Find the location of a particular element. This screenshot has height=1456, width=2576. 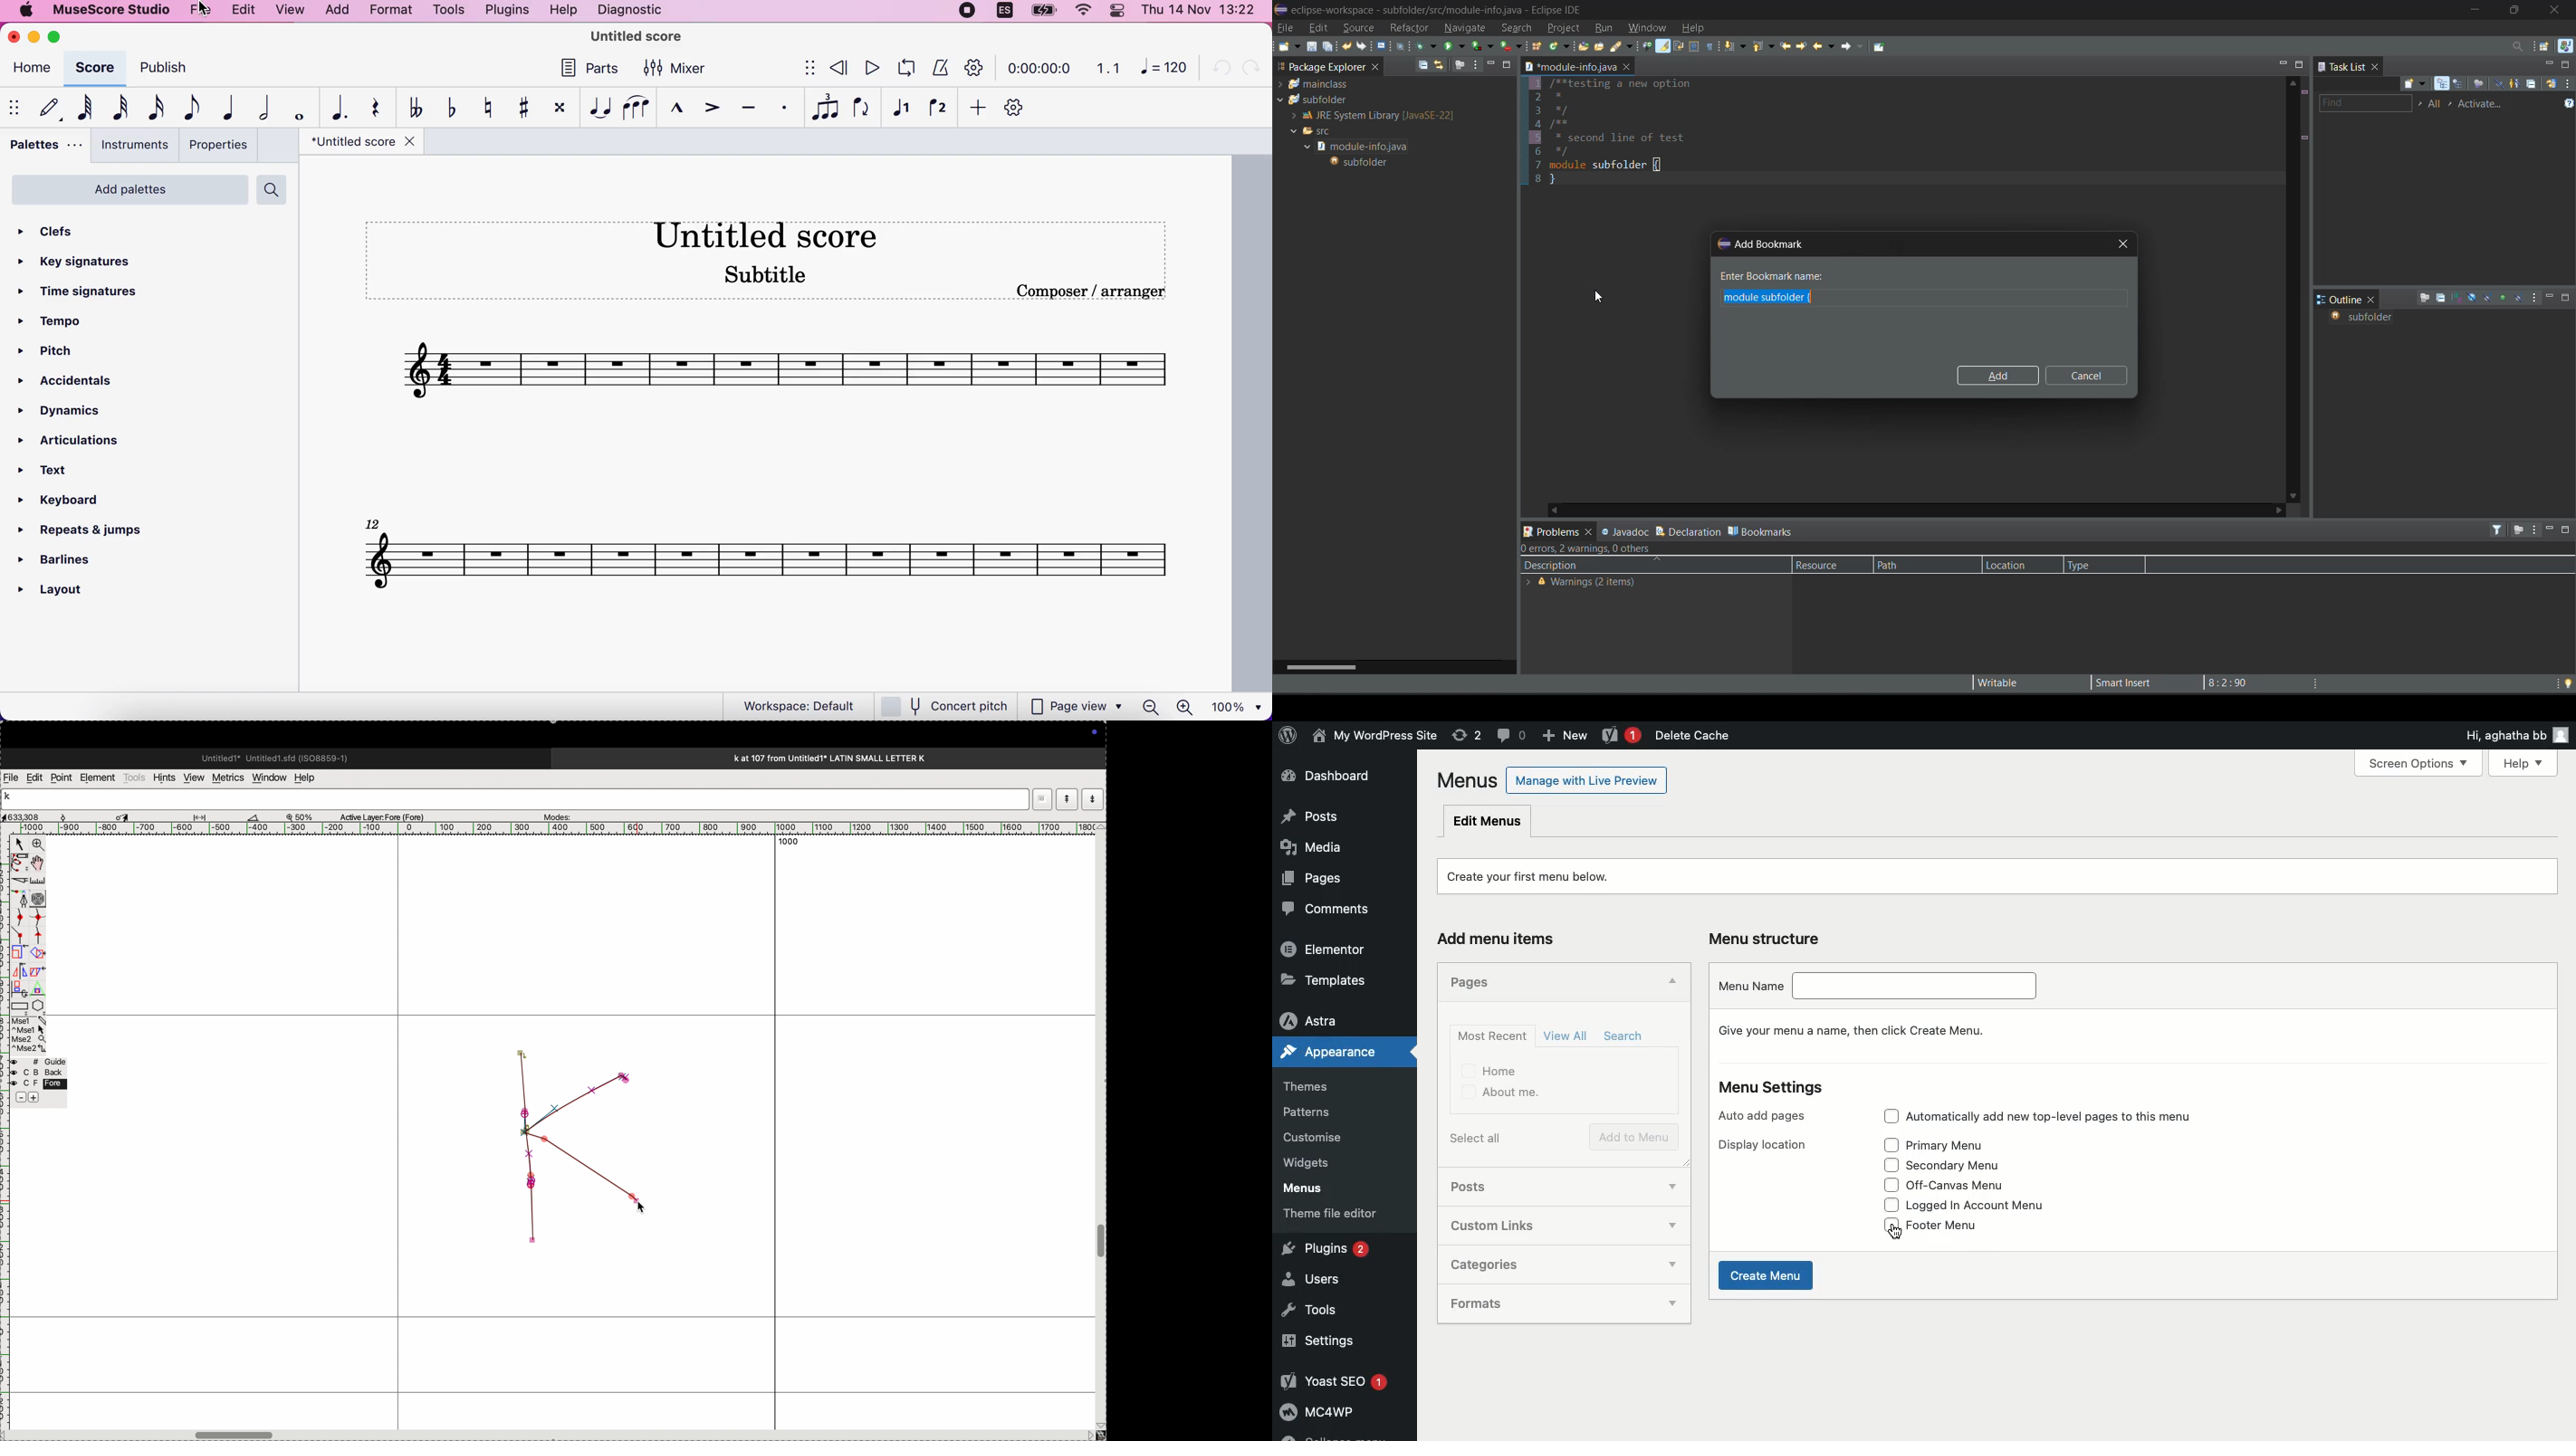

workspace default is located at coordinates (793, 705).